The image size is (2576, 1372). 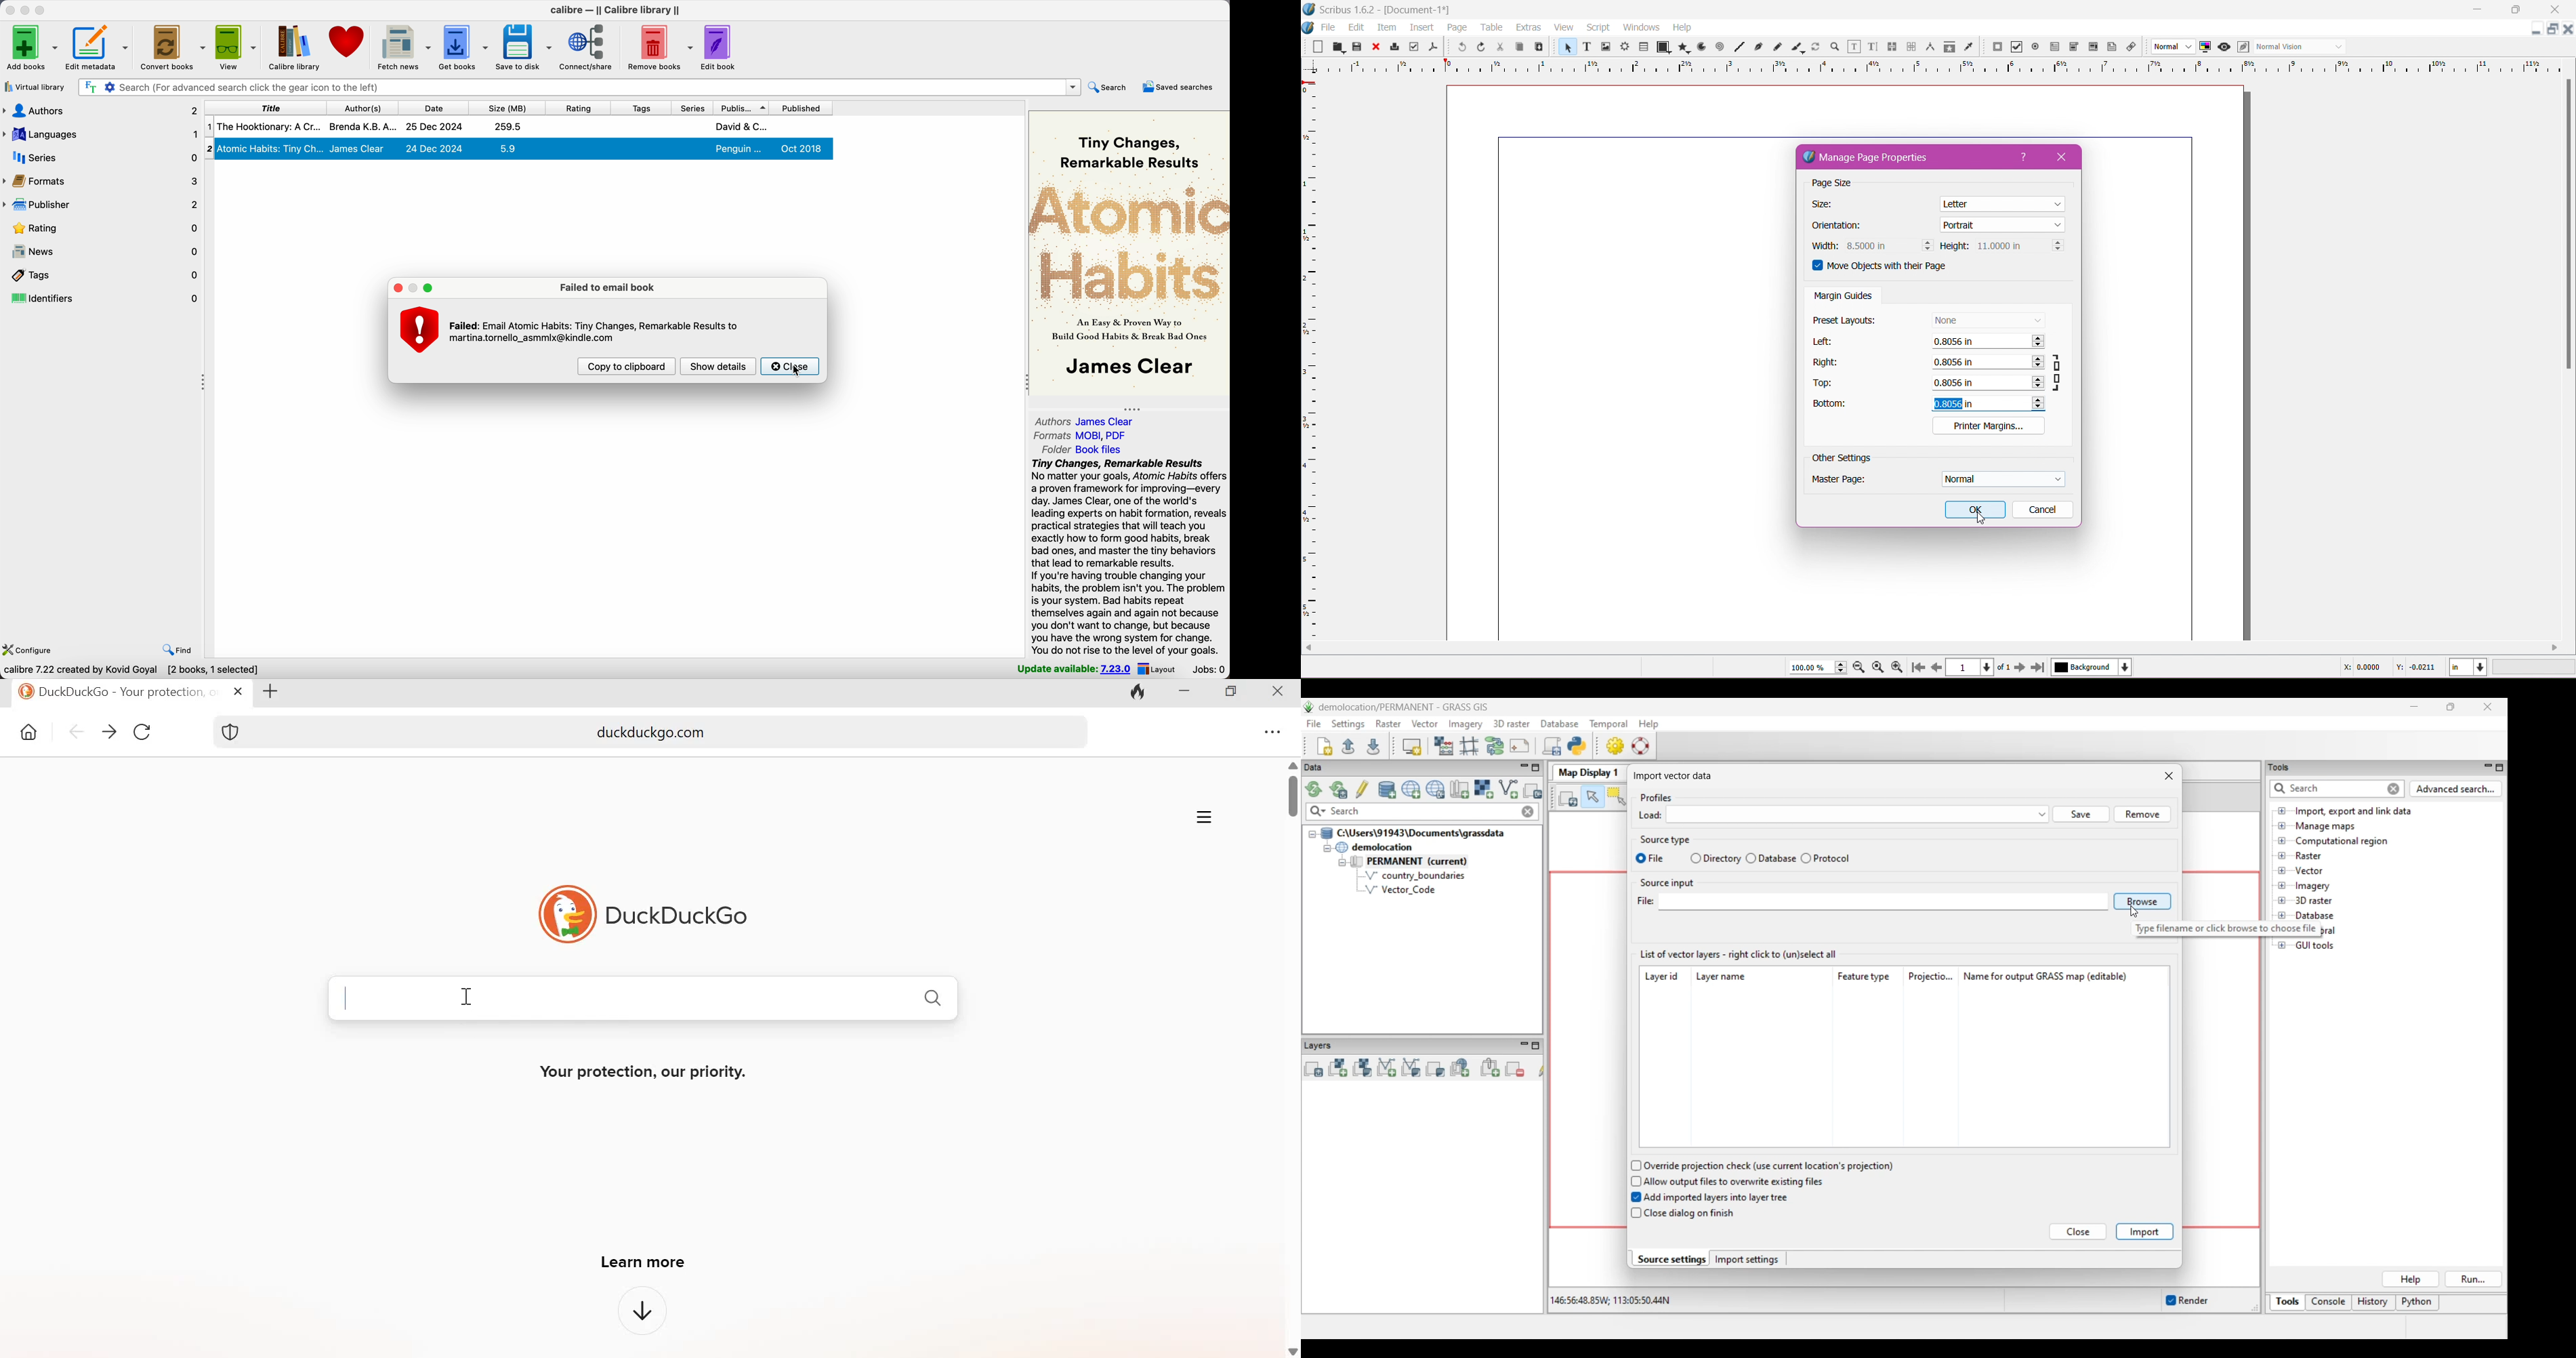 I want to click on Set Width of page, so click(x=1889, y=245).